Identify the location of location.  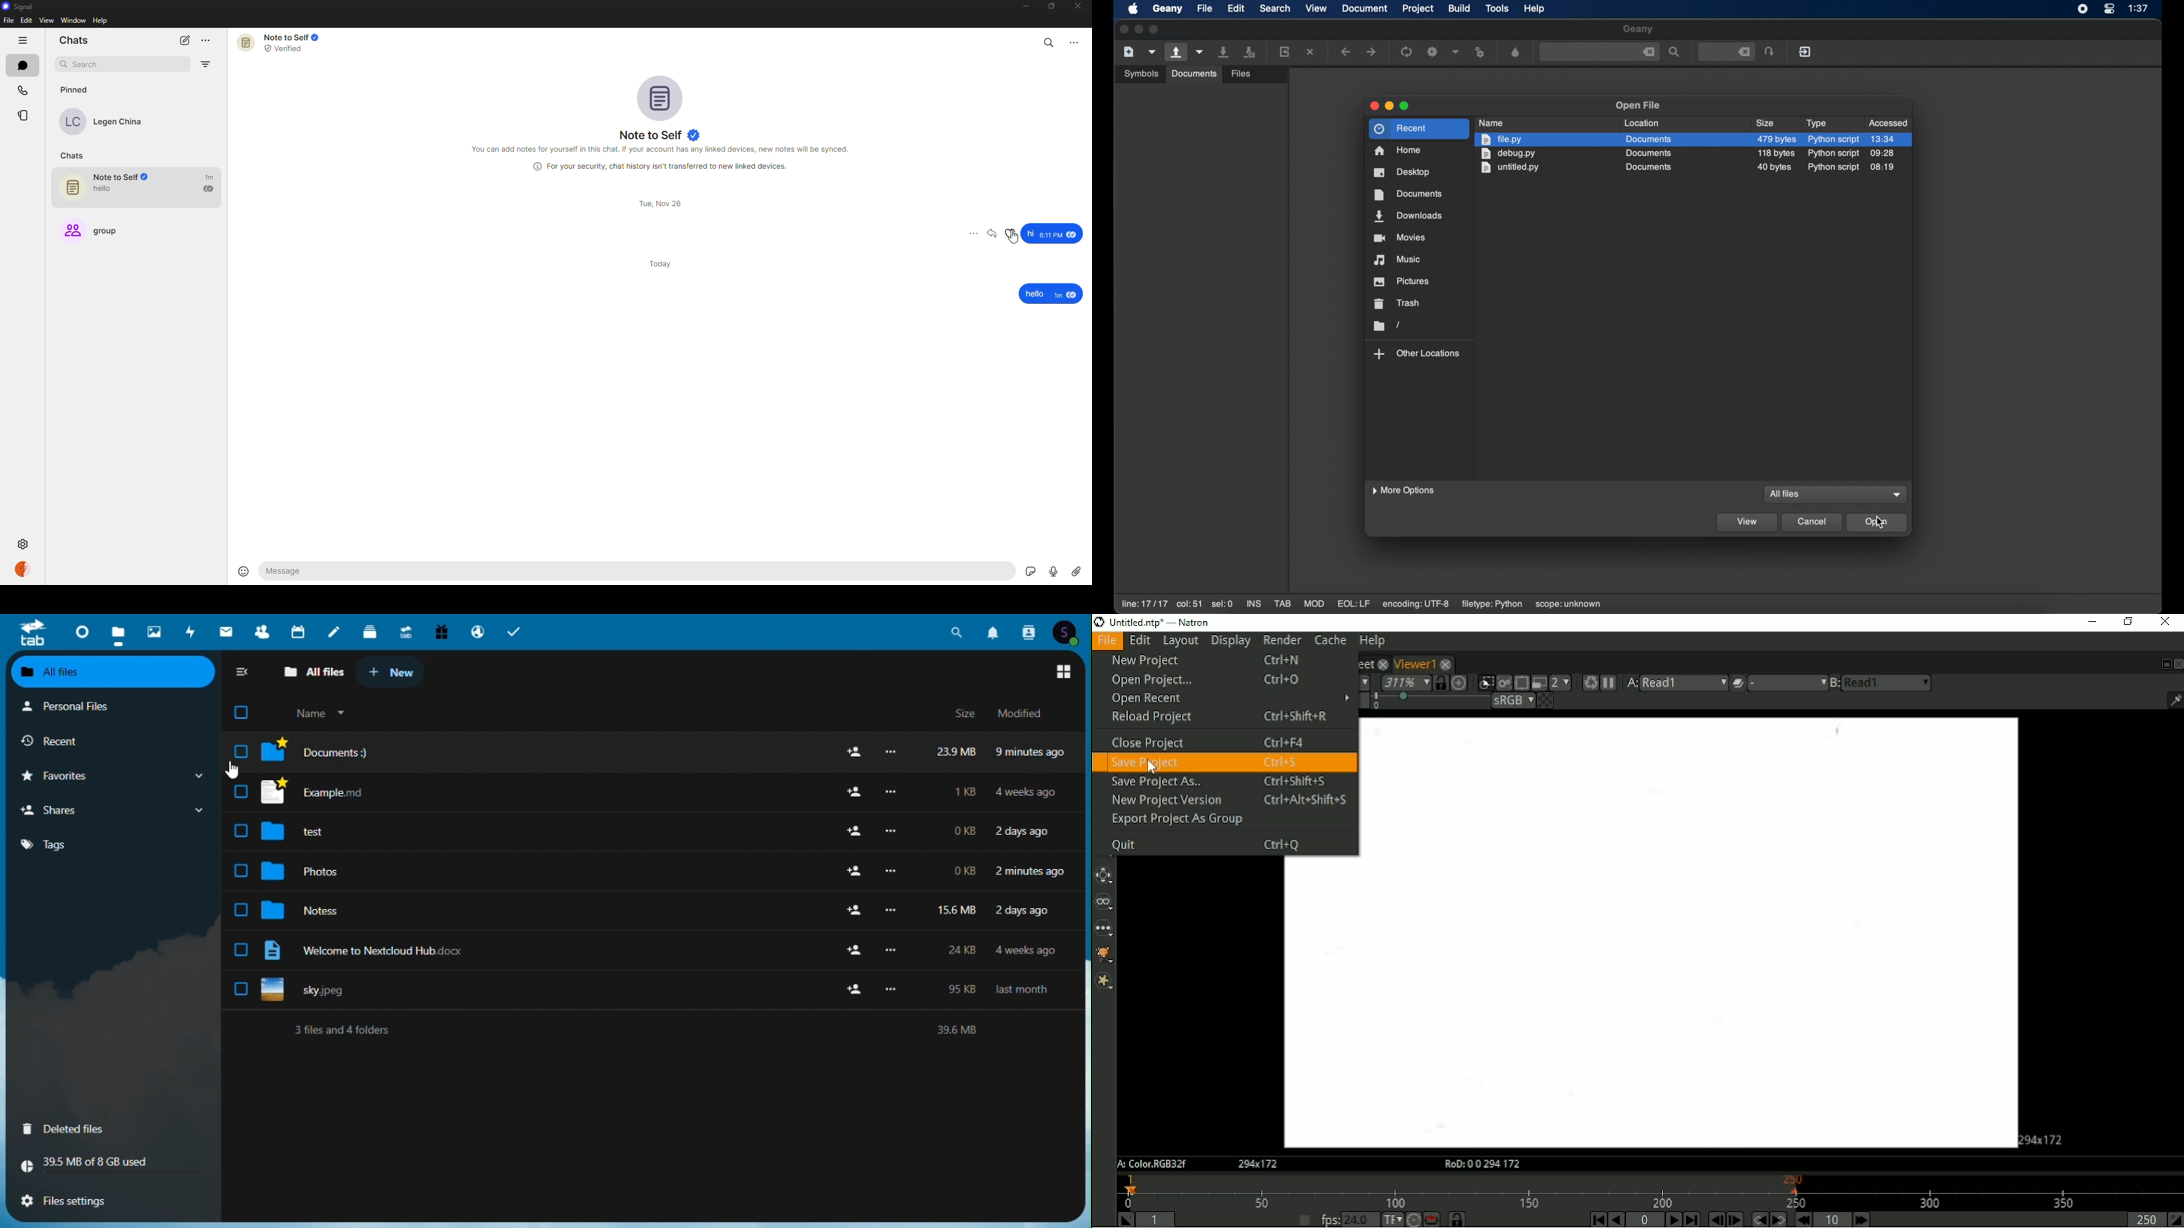
(1642, 123).